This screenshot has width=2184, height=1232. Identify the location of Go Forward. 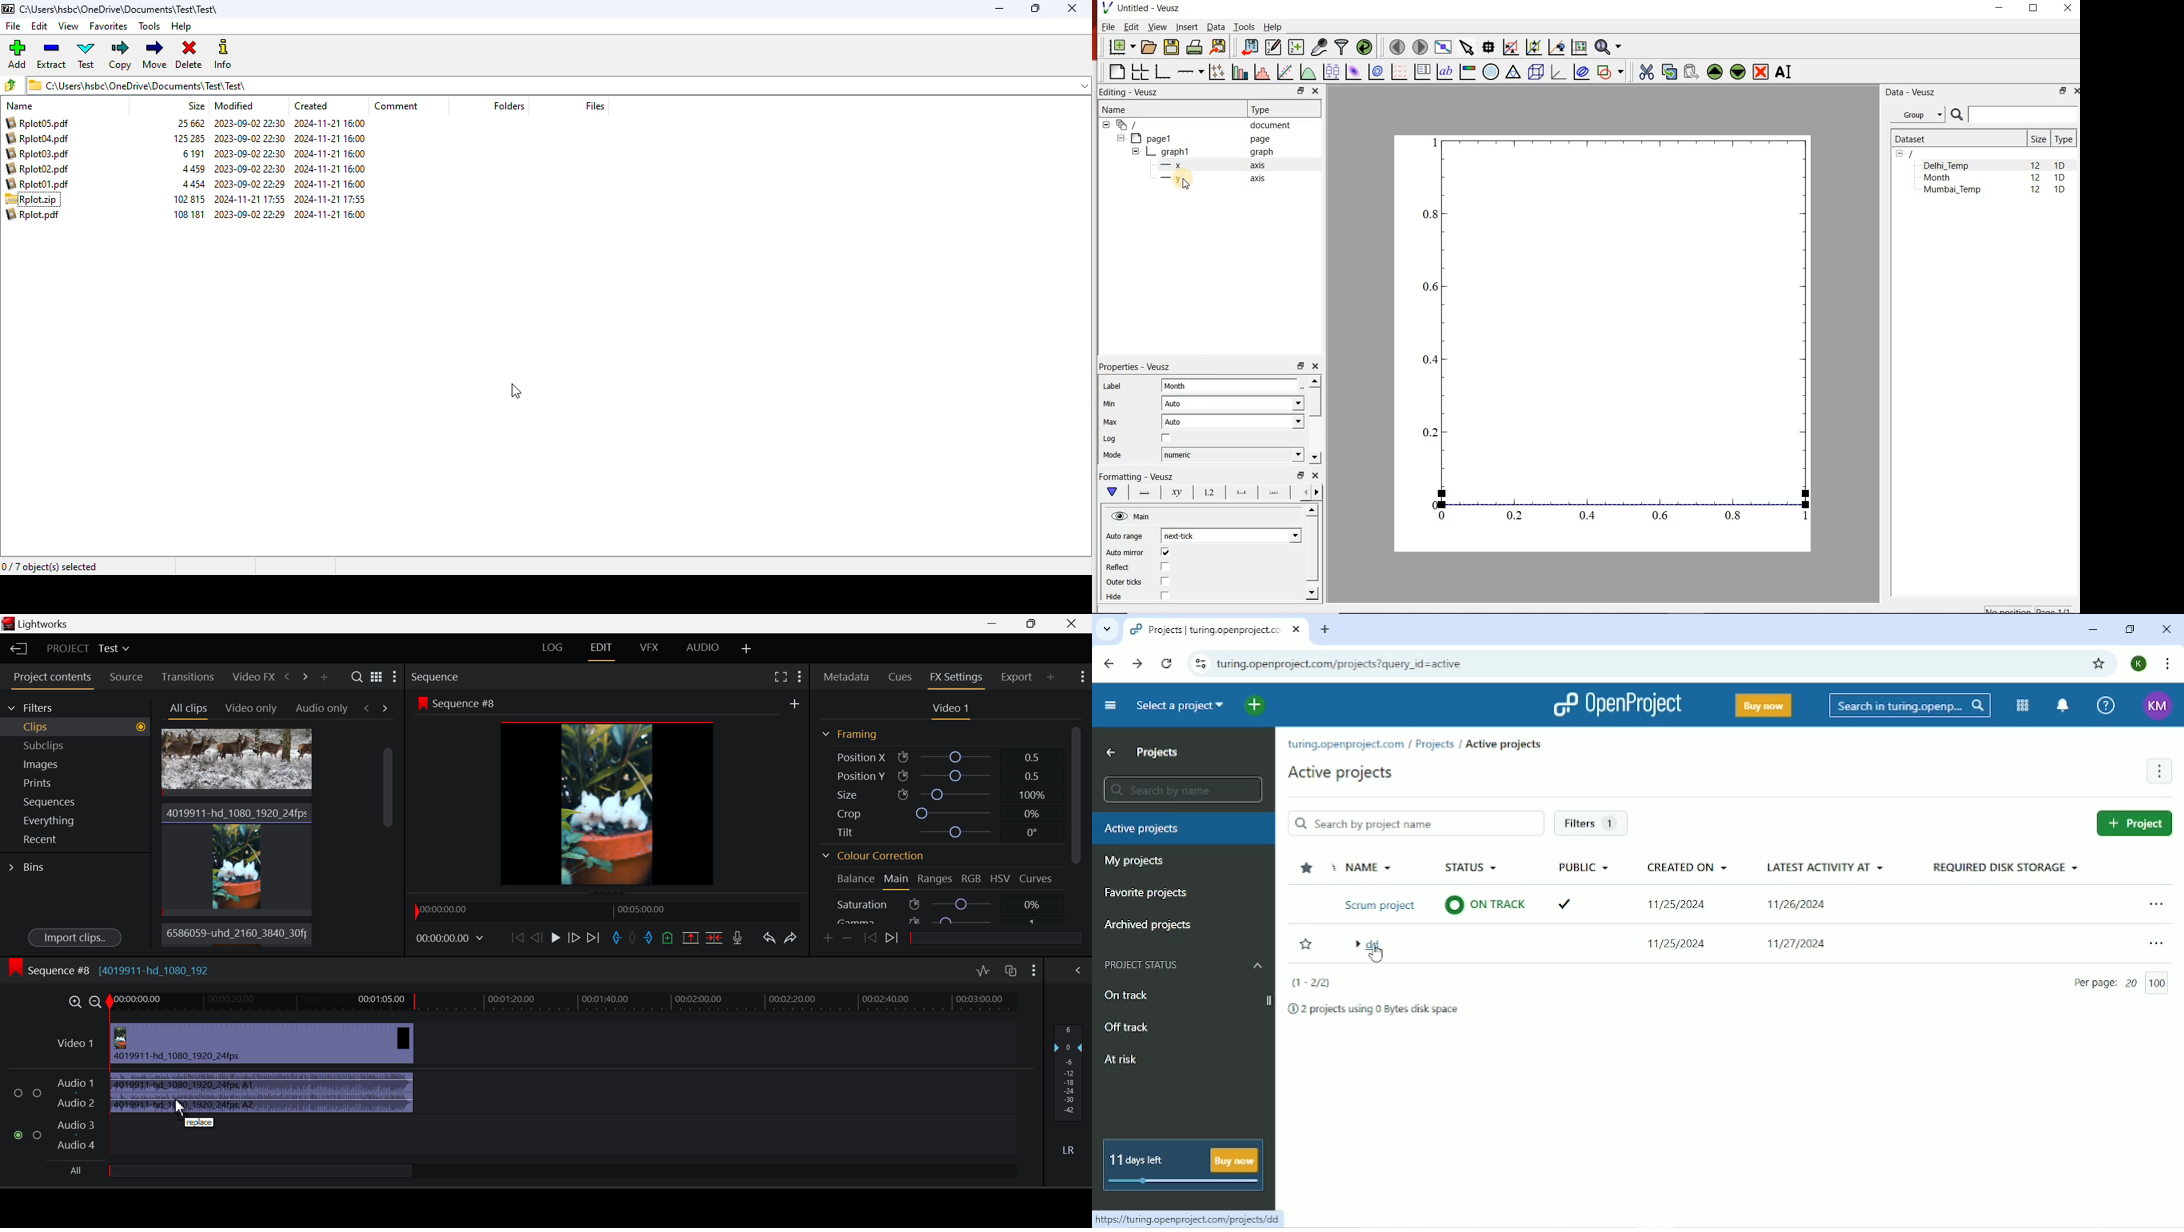
(574, 939).